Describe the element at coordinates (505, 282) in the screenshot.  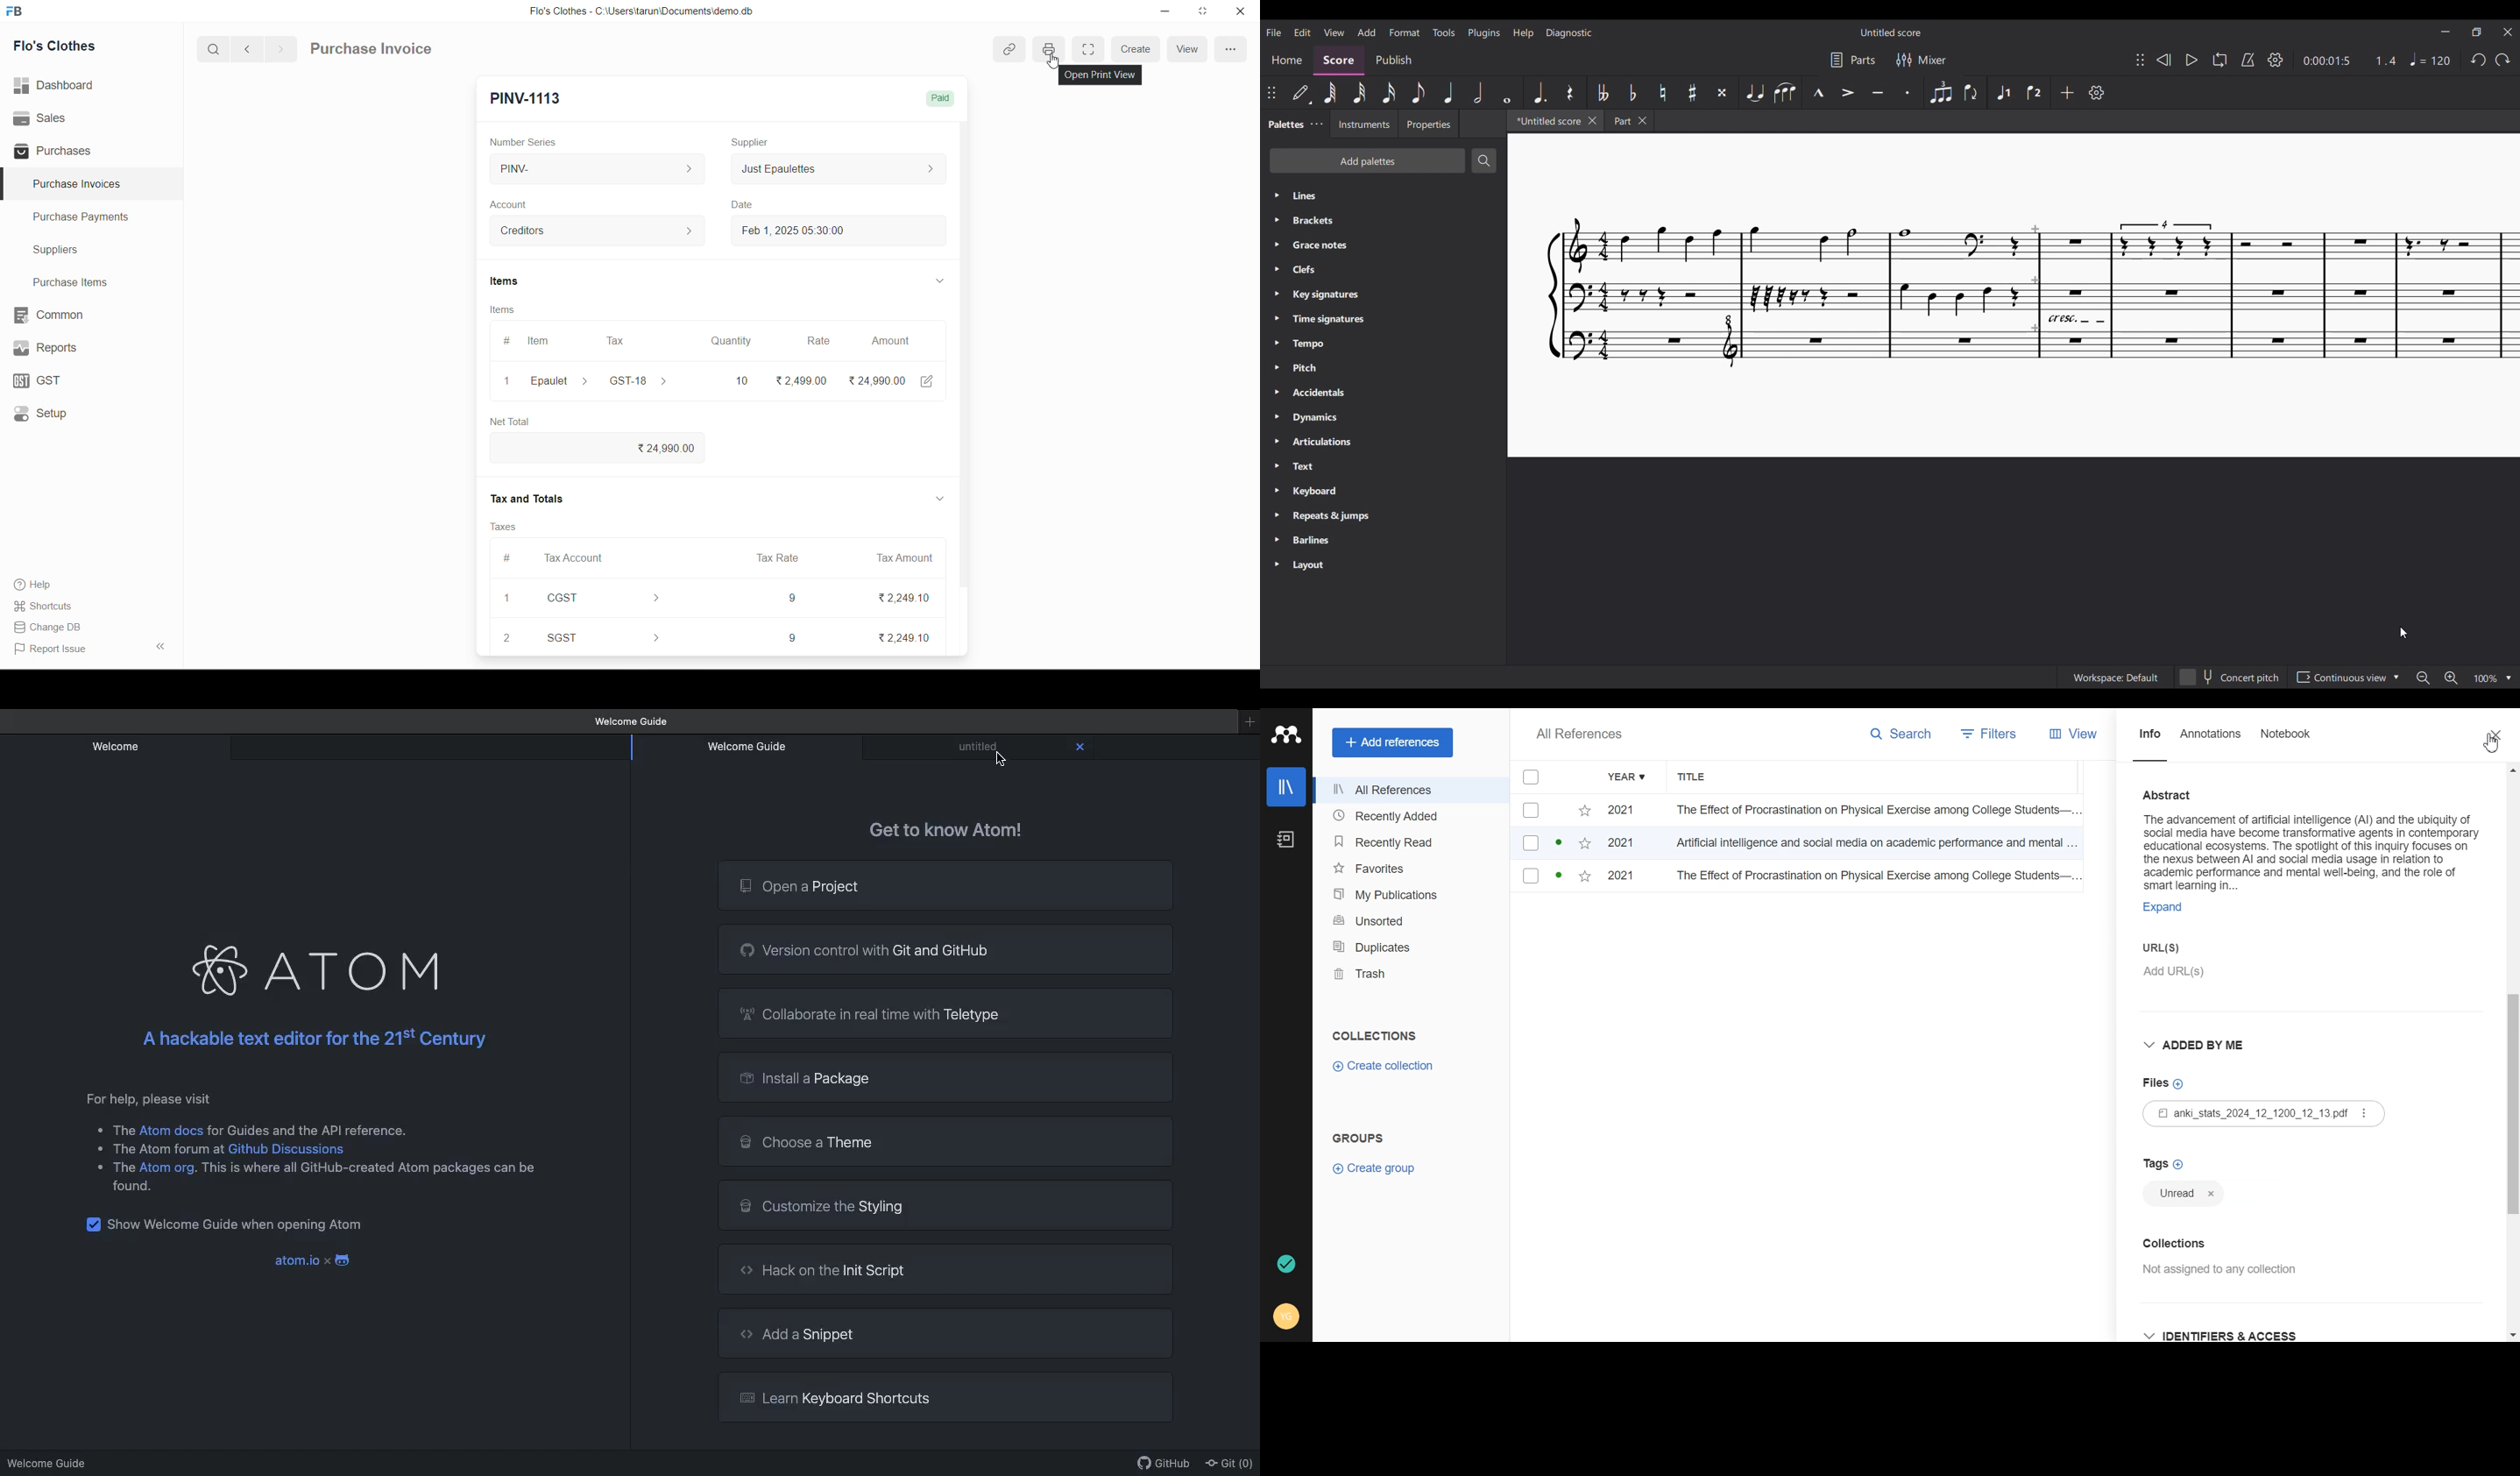
I see `Items` at that location.